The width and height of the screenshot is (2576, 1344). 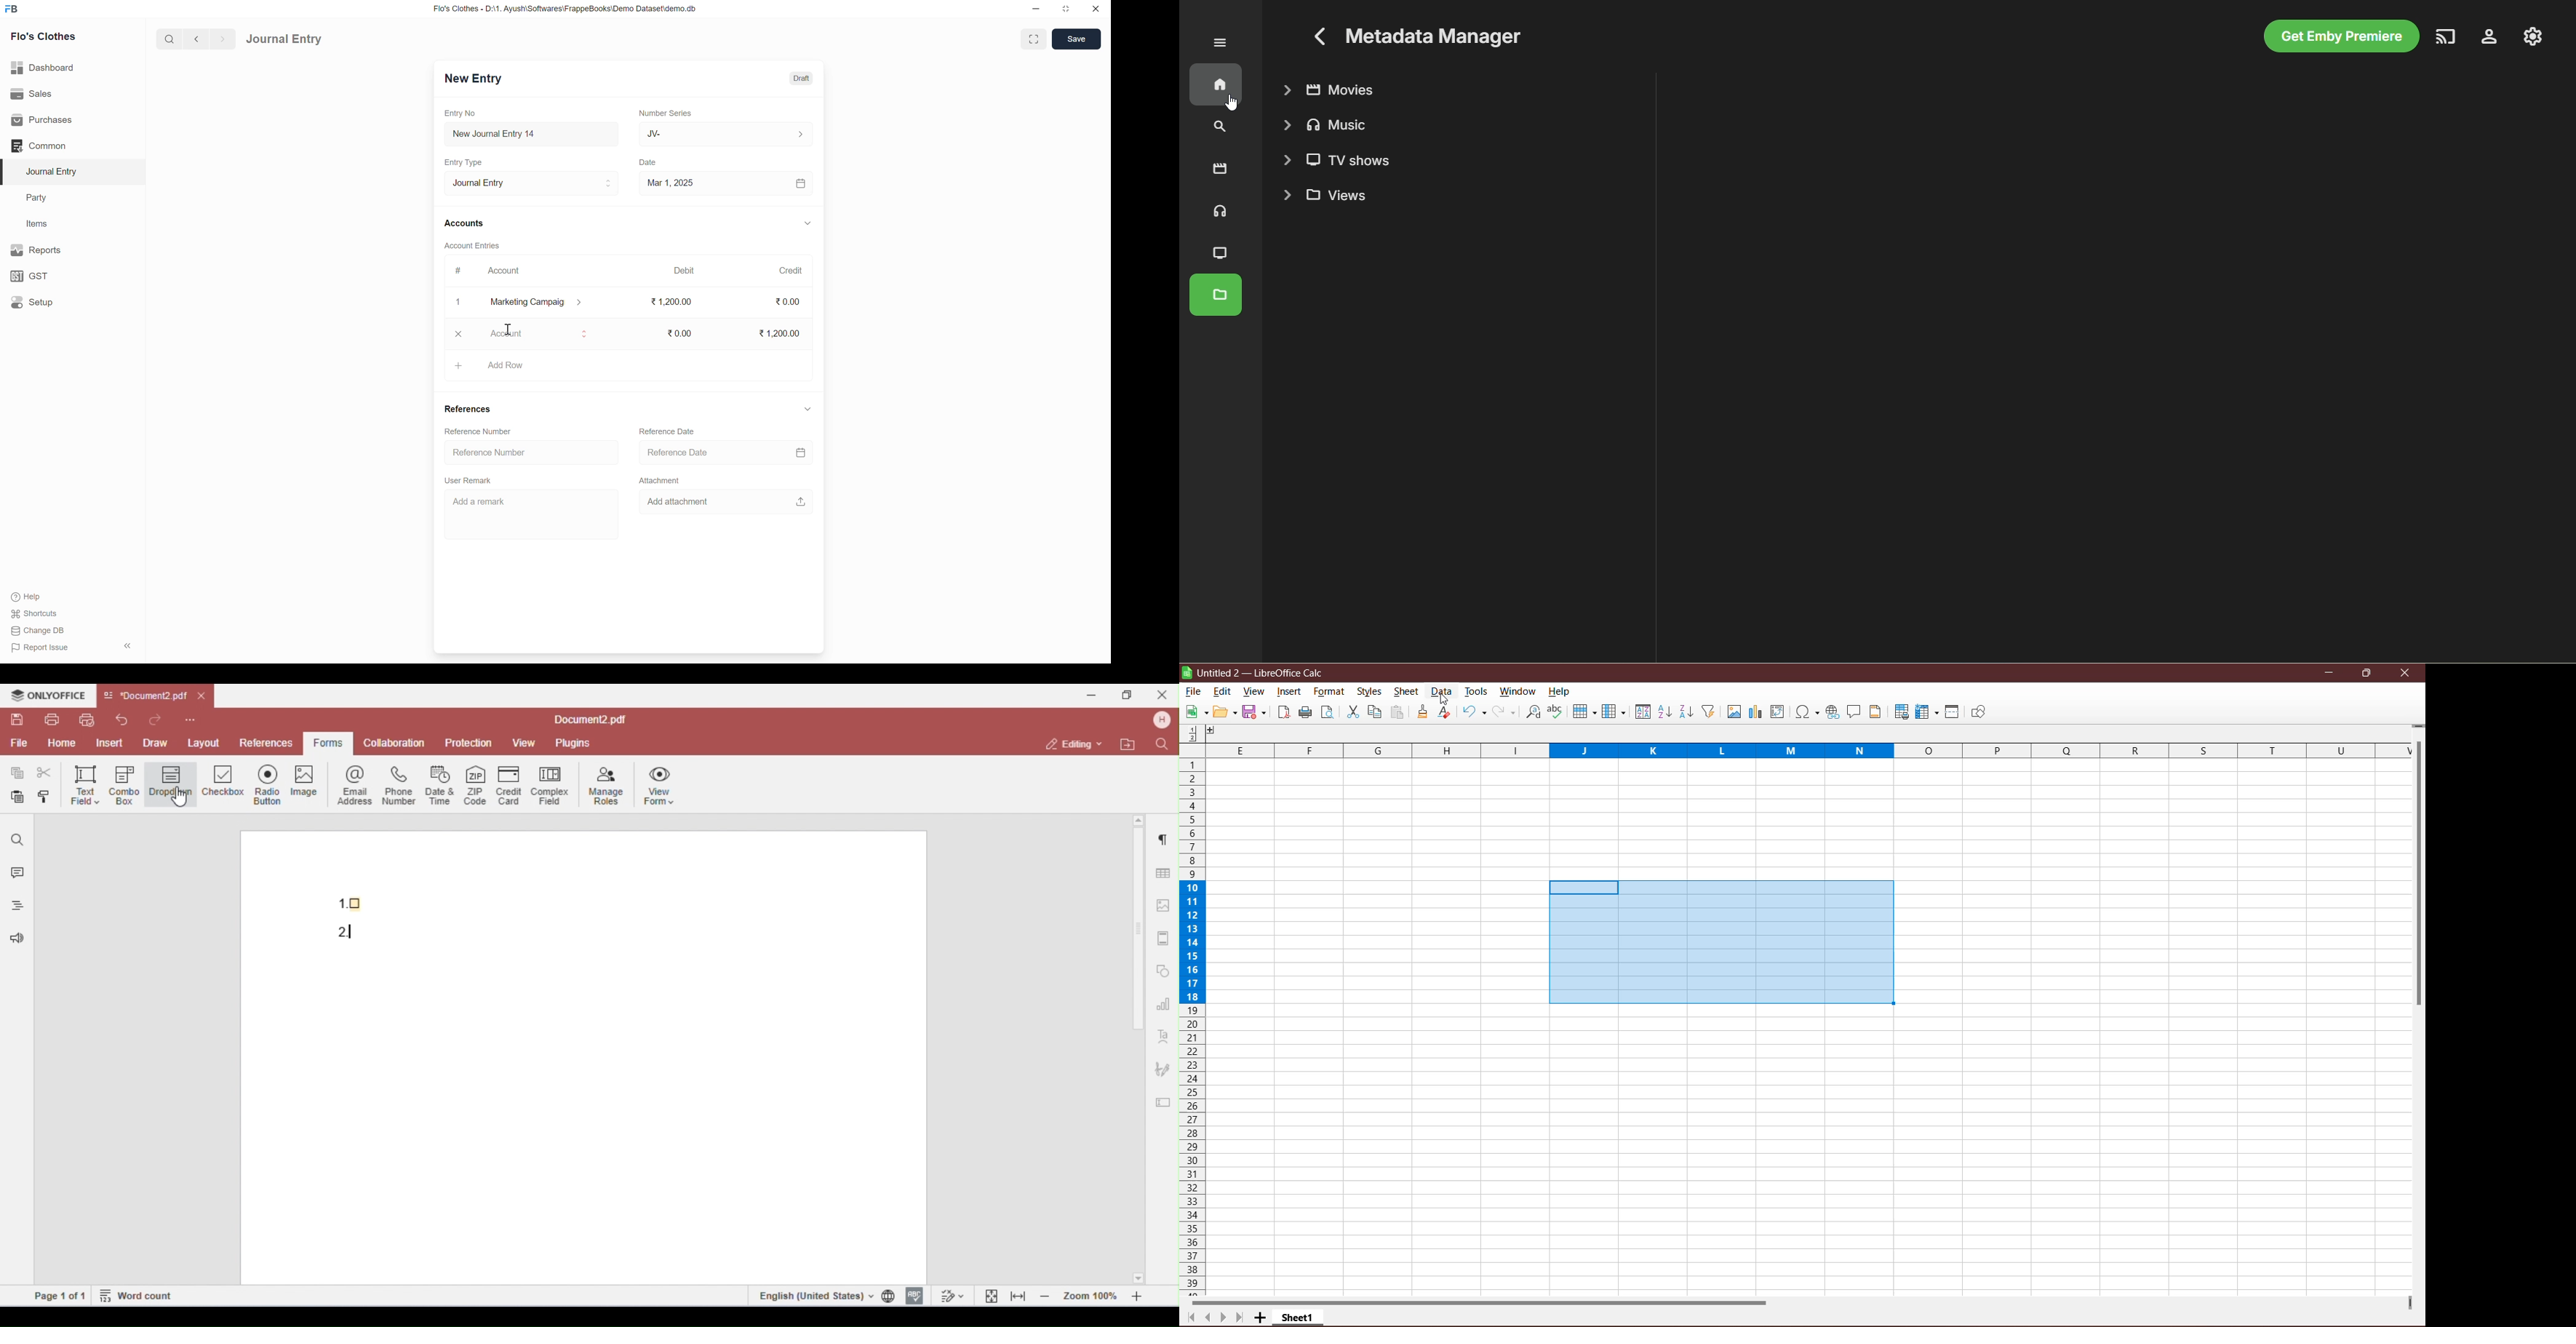 I want to click on minimize, so click(x=1037, y=10).